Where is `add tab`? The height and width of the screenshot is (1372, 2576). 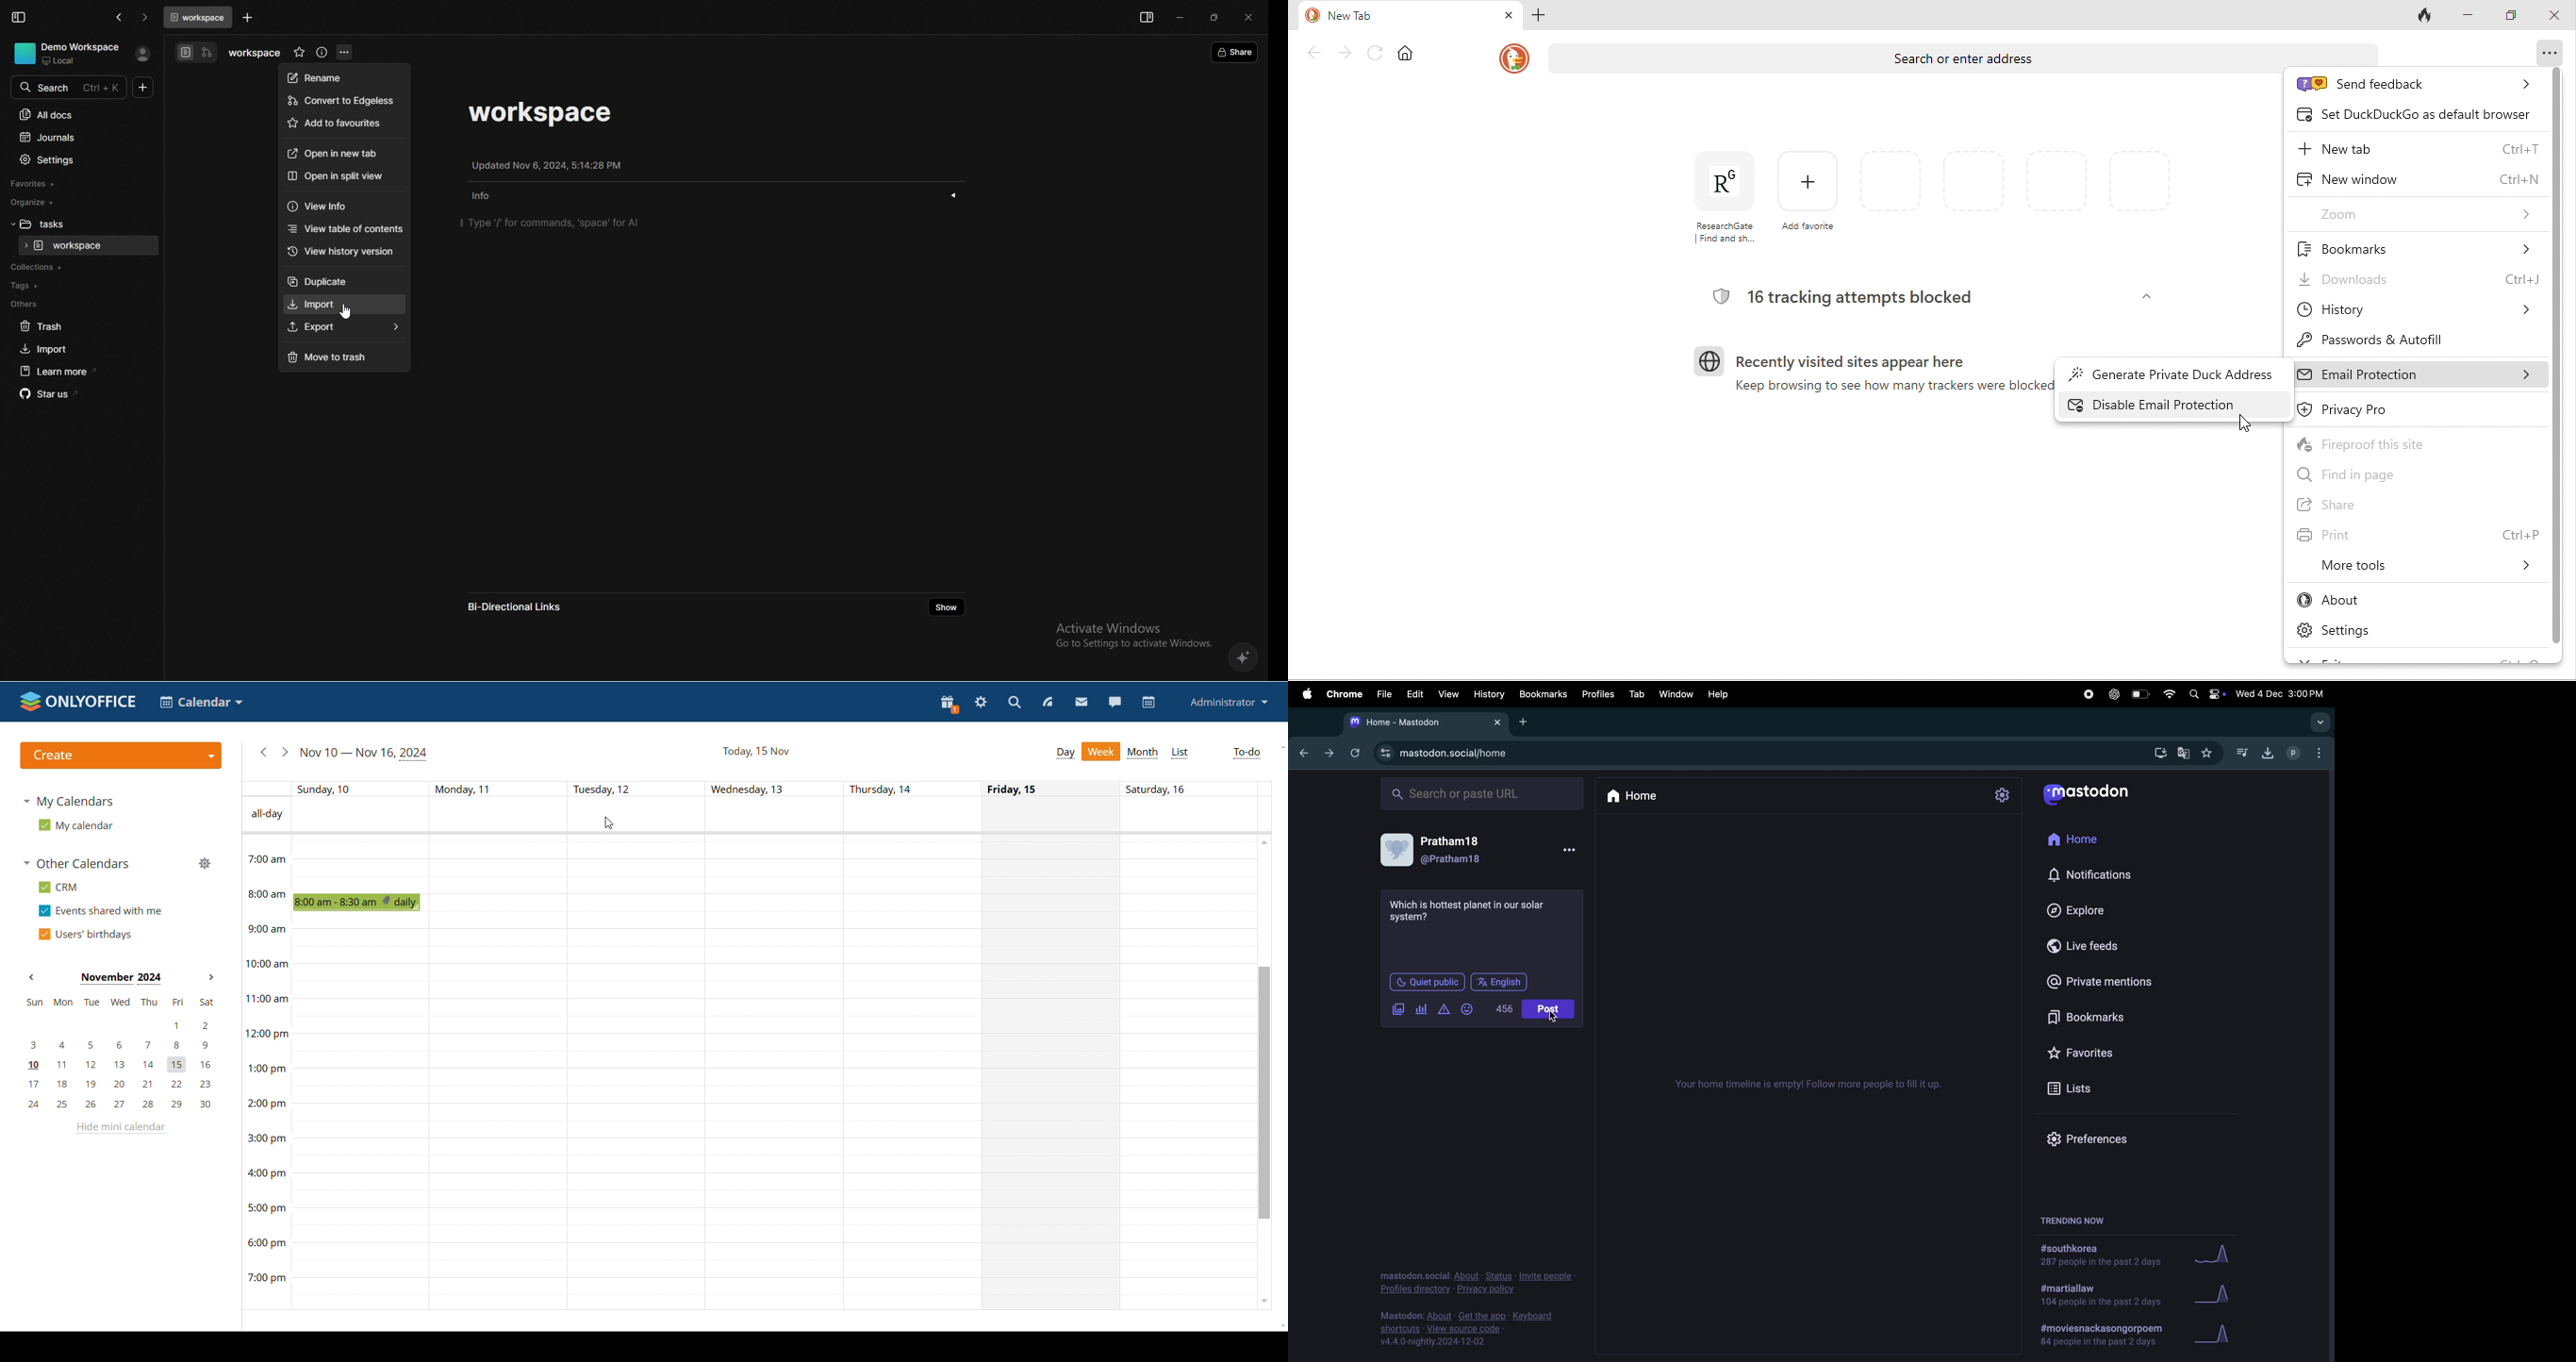
add tab is located at coordinates (1542, 17).